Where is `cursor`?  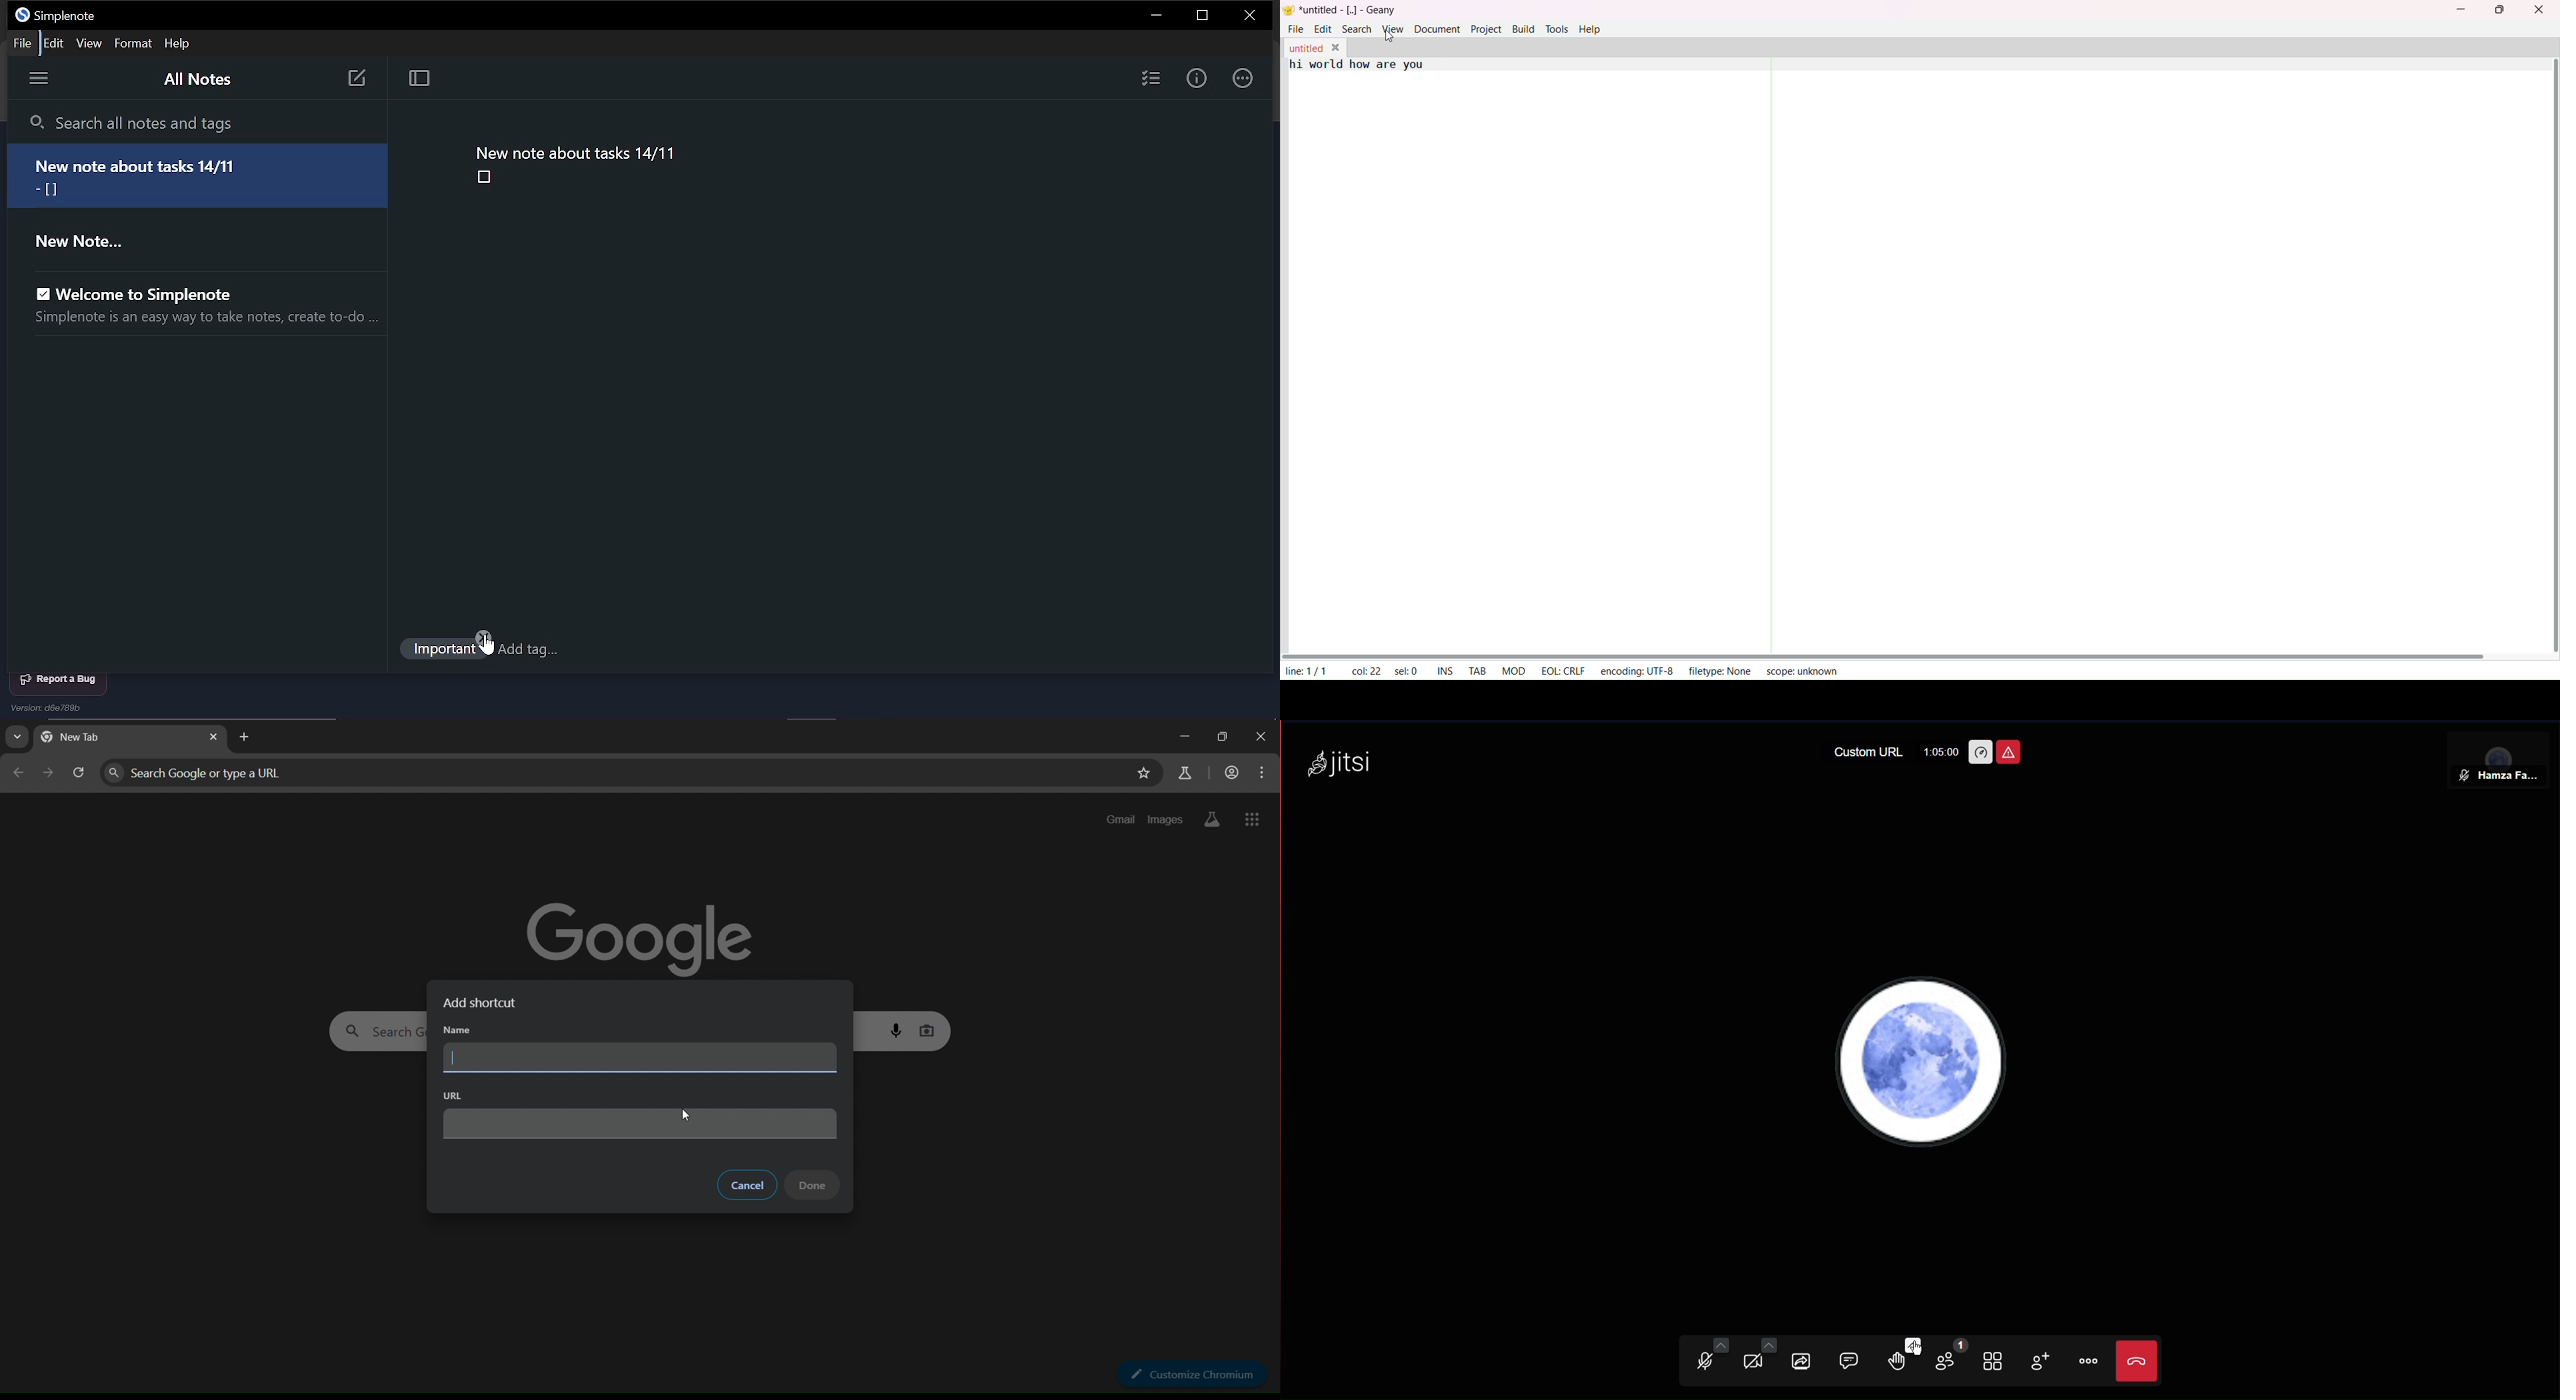 cursor is located at coordinates (685, 1117).